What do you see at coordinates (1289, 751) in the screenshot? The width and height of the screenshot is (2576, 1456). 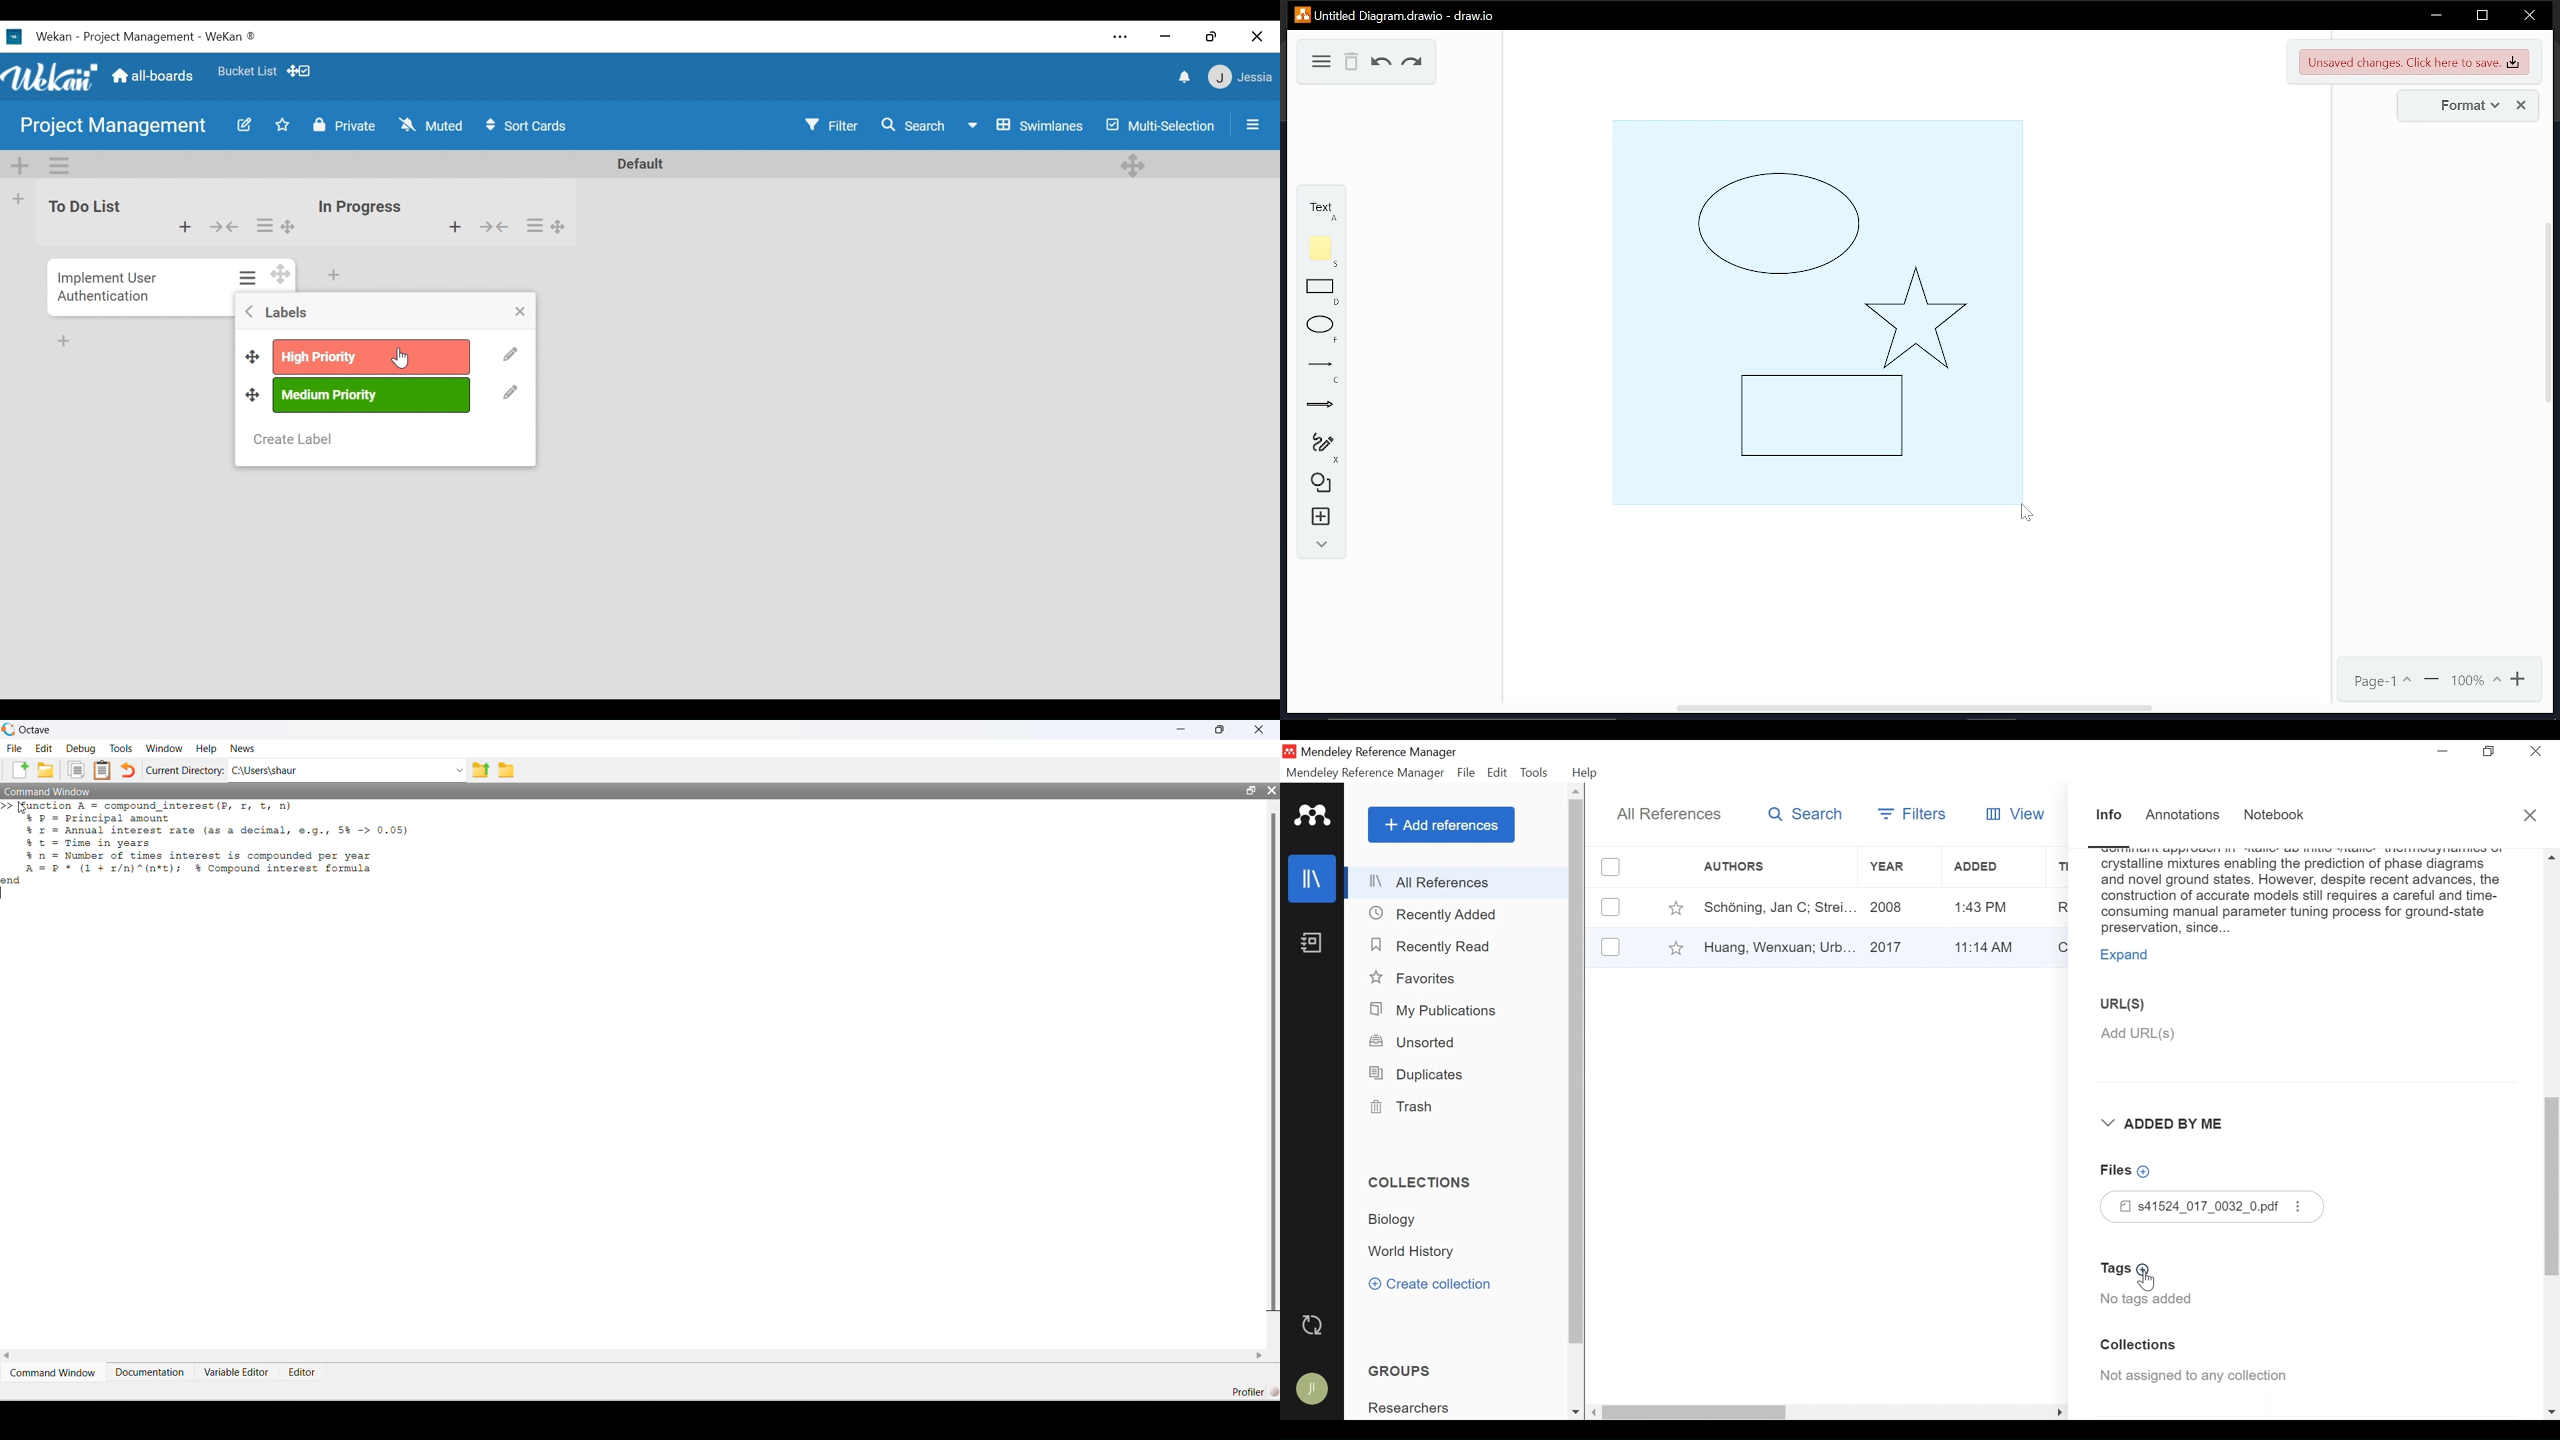 I see `Mendeley Desktop Icon` at bounding box center [1289, 751].